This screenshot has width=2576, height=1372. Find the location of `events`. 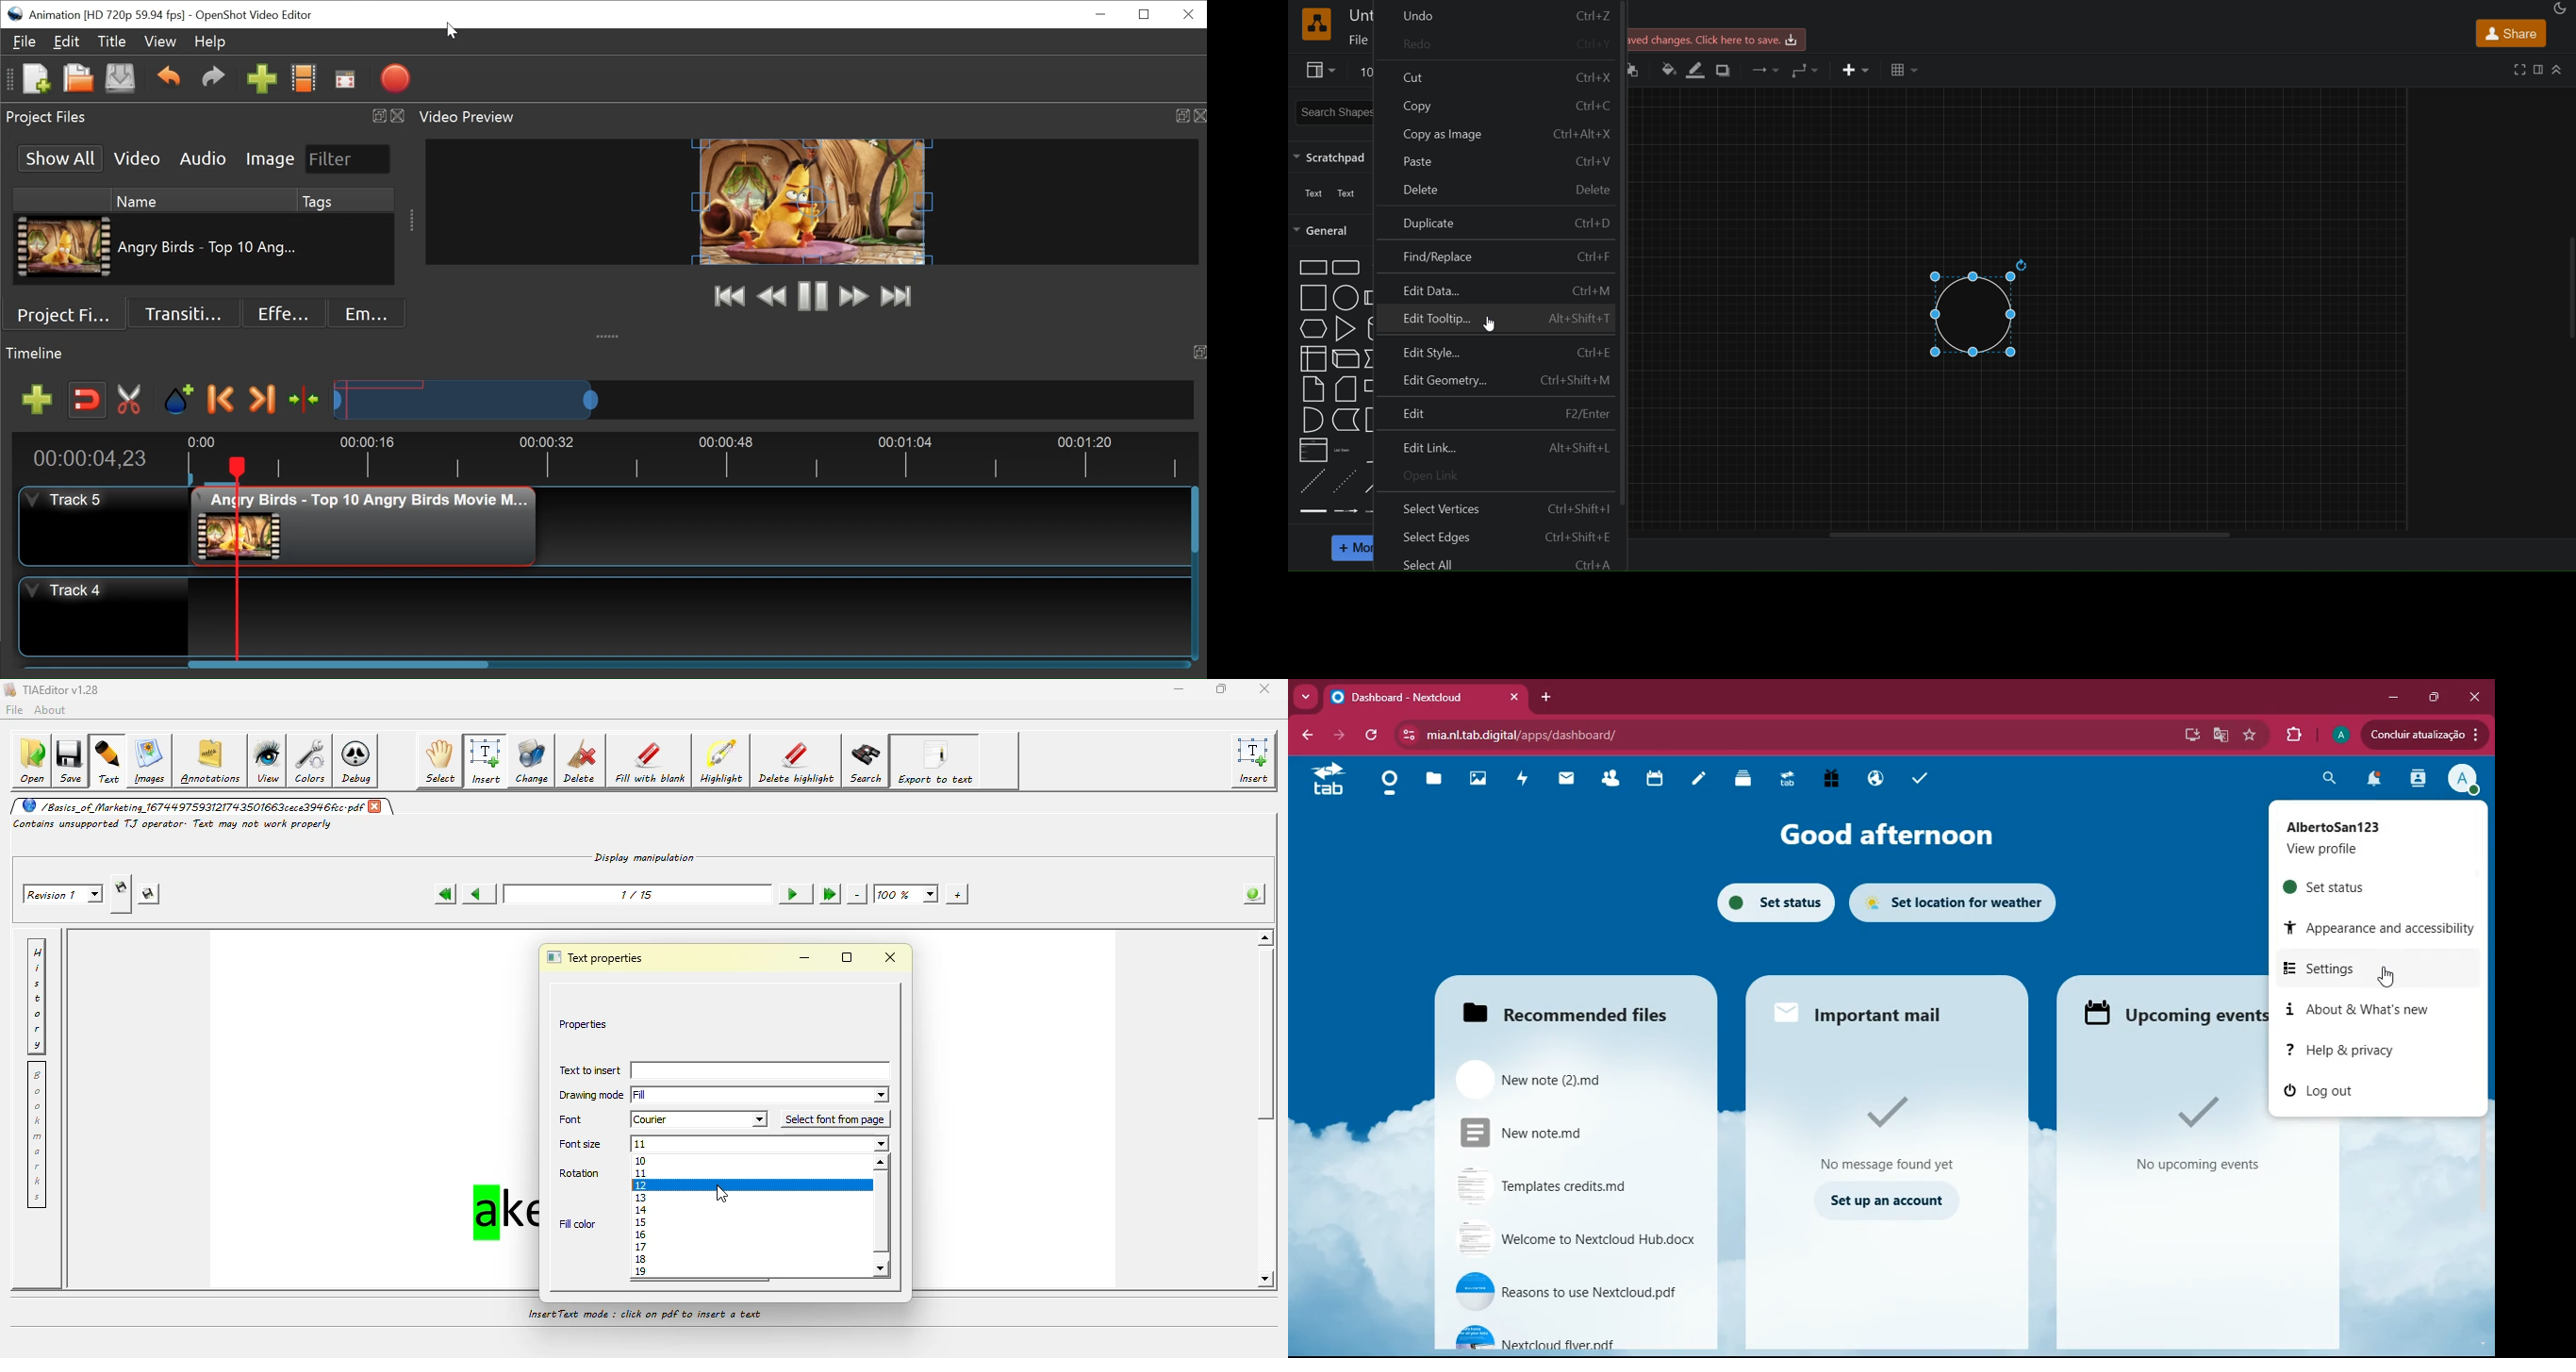

events is located at coordinates (2189, 1138).